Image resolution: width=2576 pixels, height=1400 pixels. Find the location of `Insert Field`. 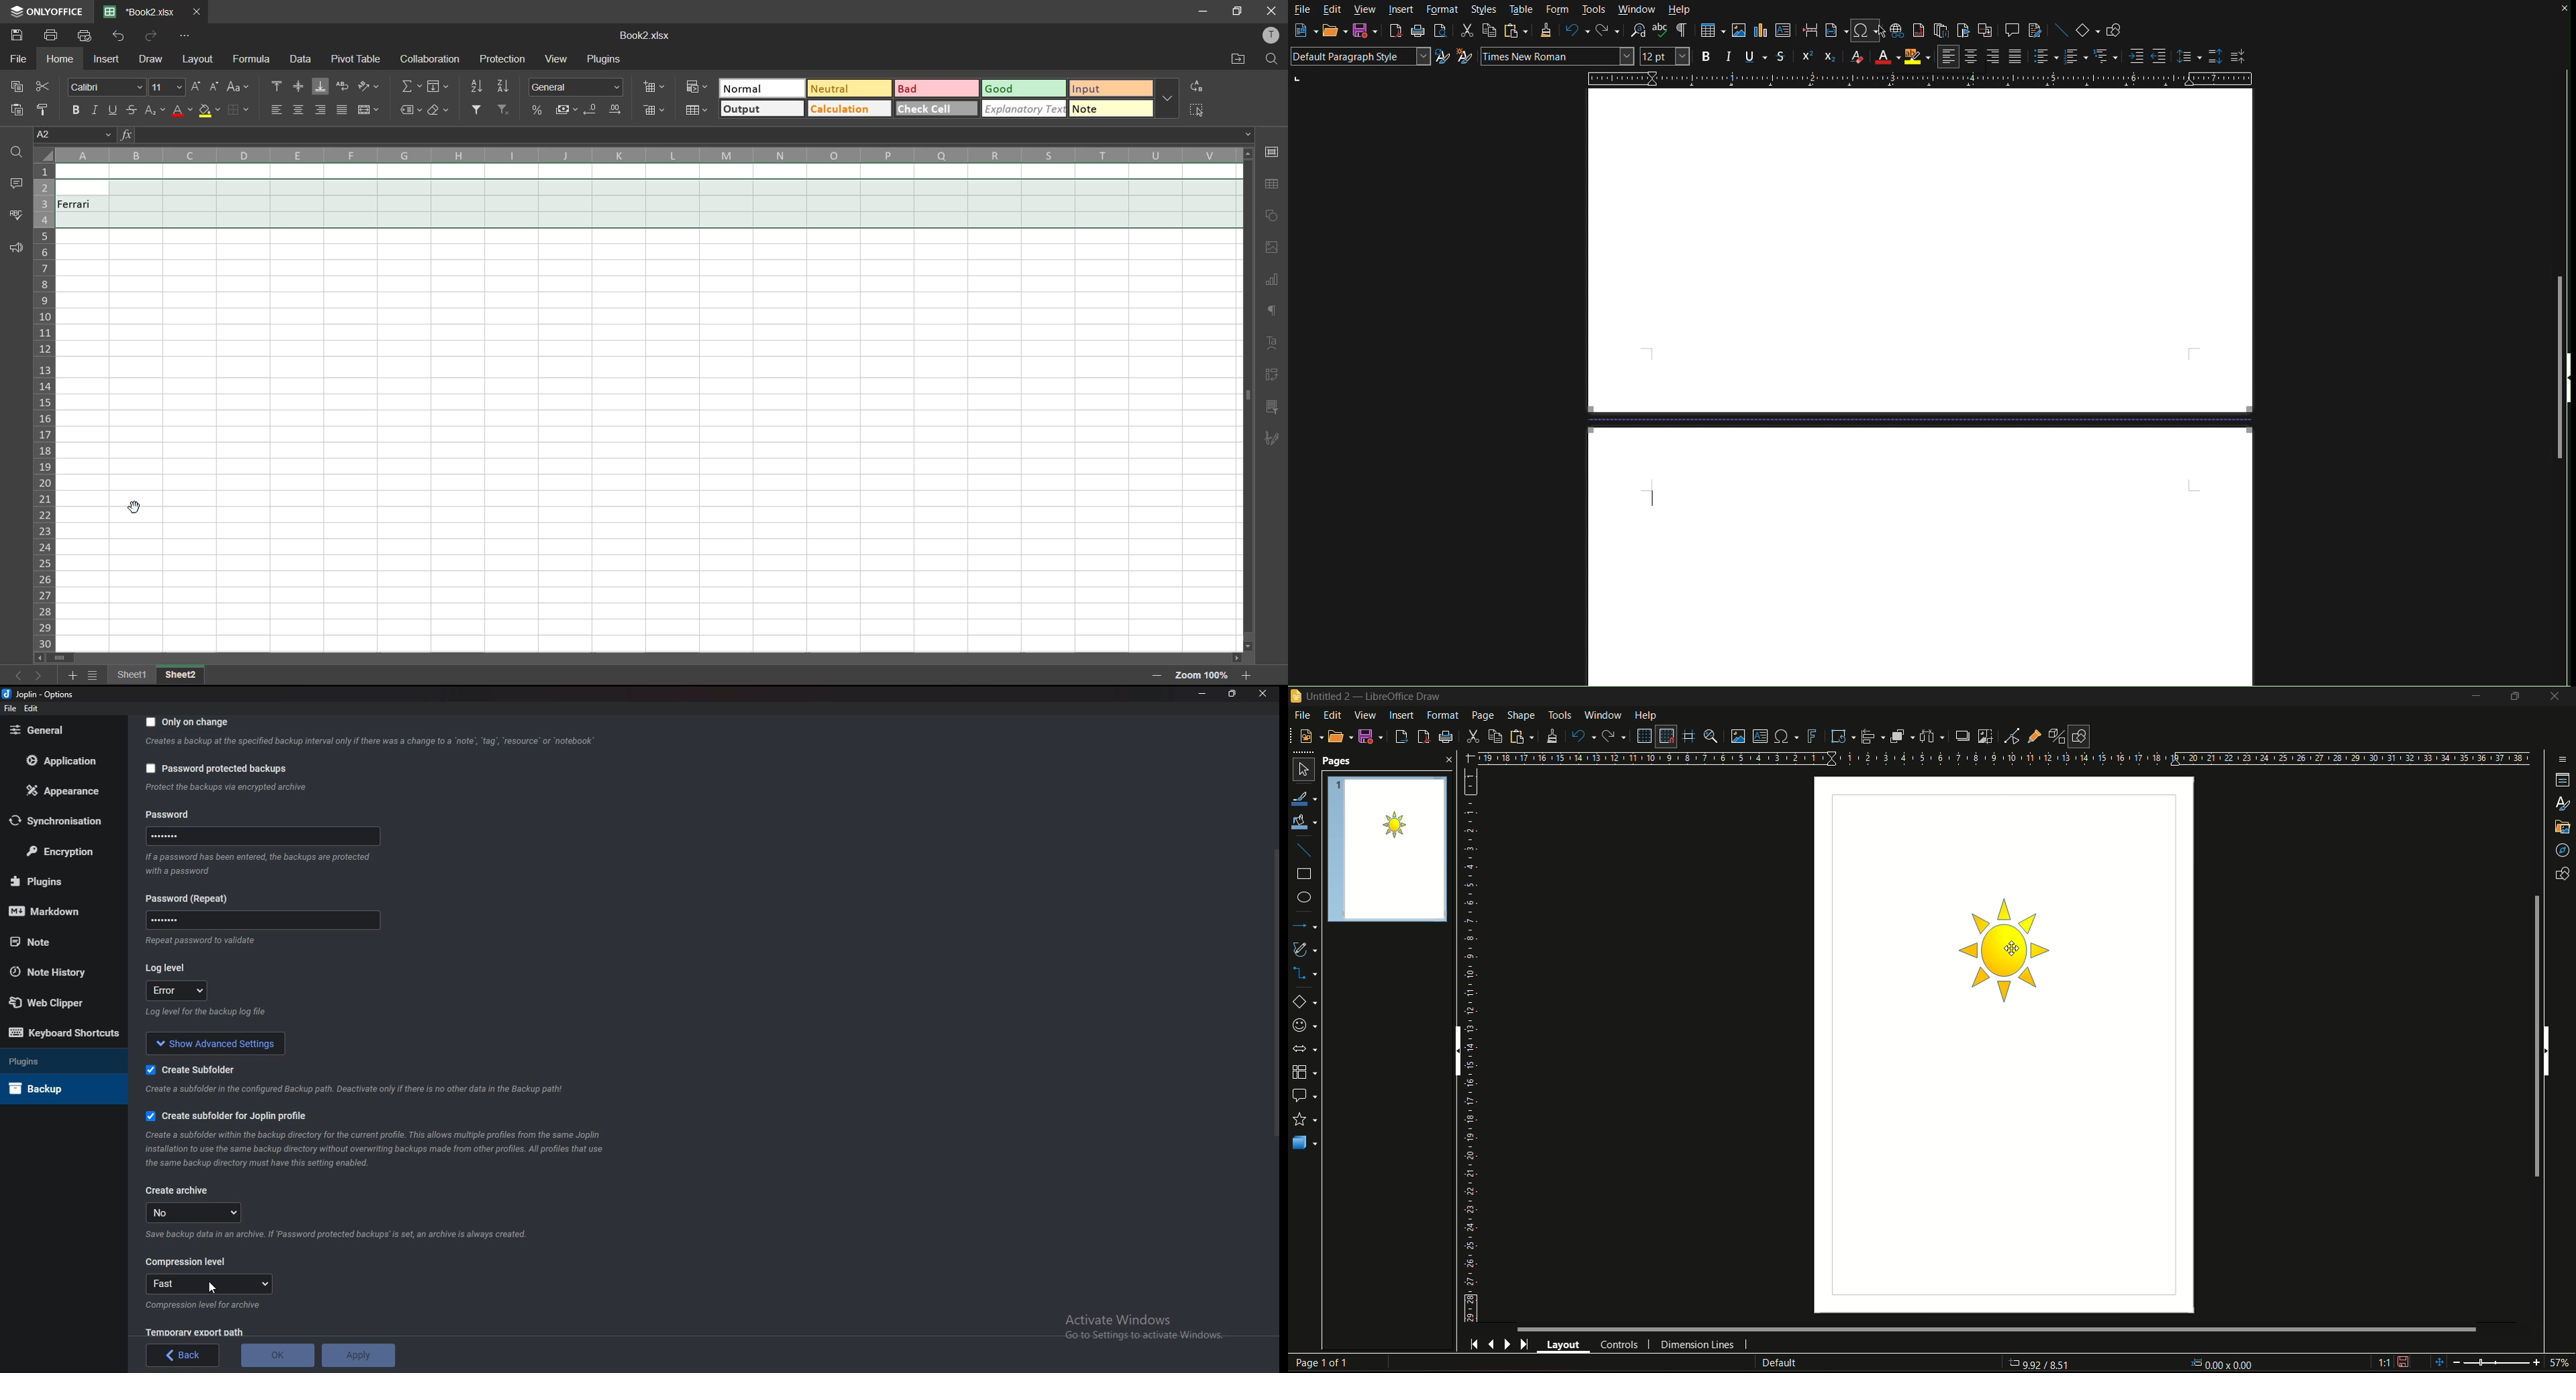

Insert Field is located at coordinates (1833, 31).